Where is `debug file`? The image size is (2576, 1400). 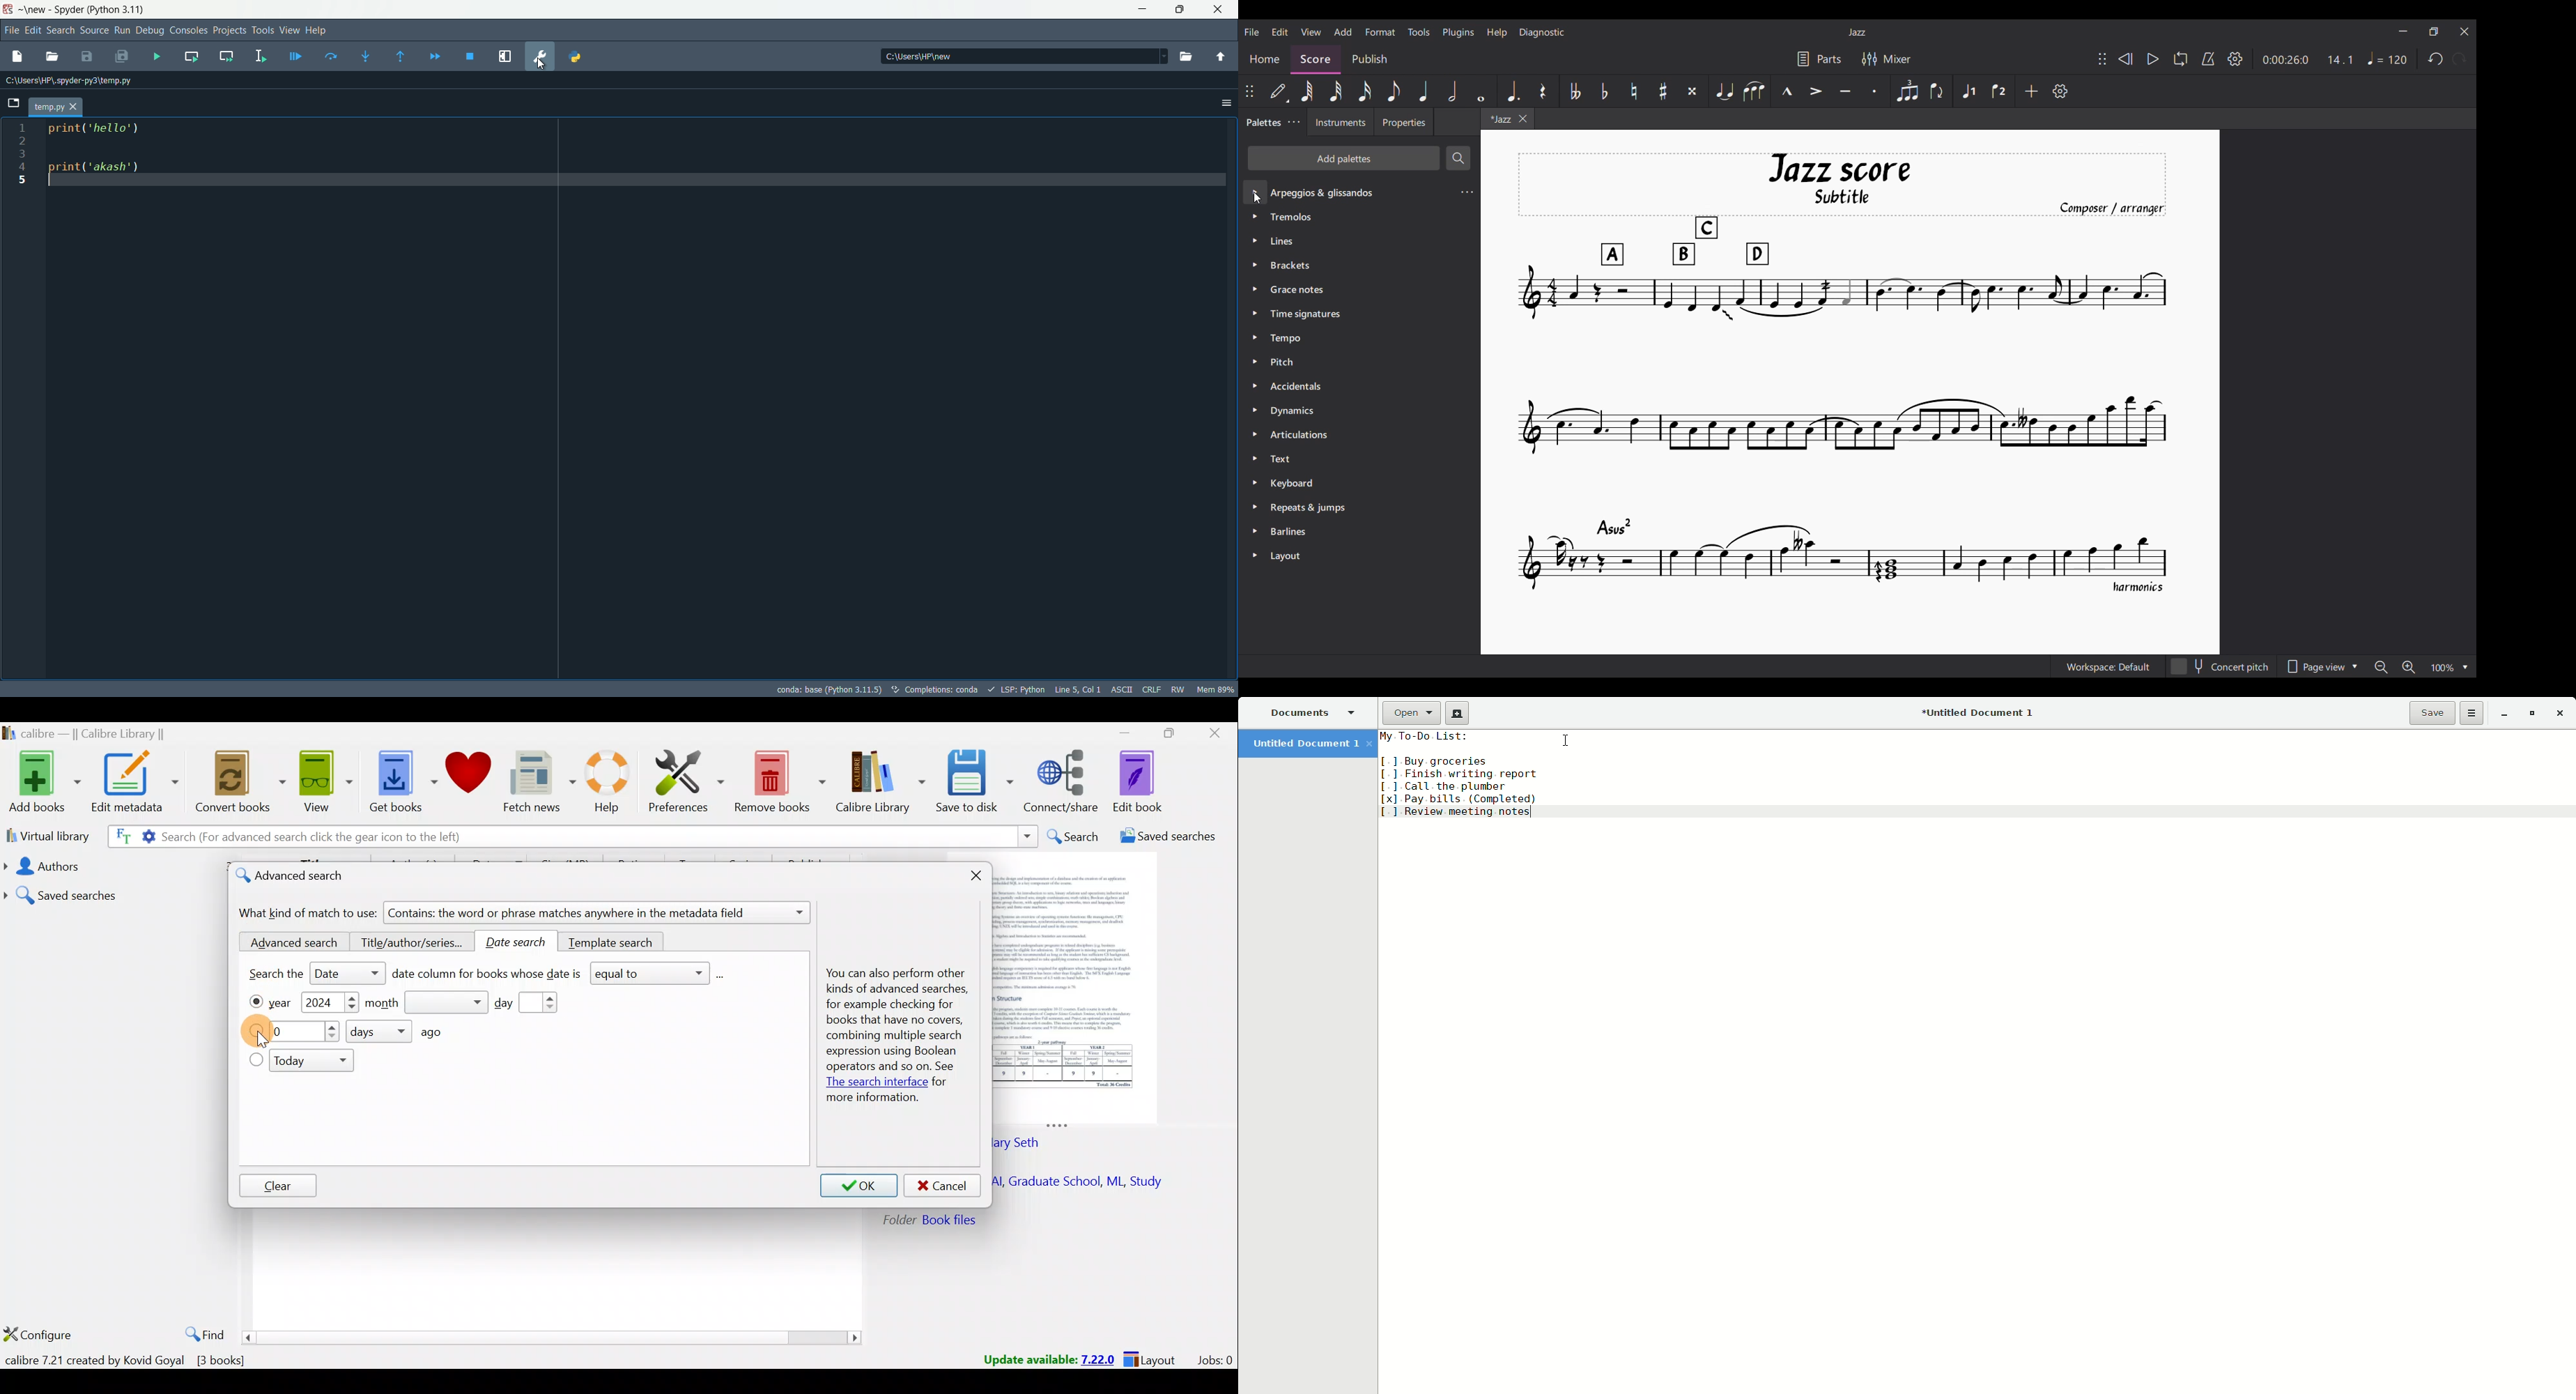
debug file is located at coordinates (156, 57).